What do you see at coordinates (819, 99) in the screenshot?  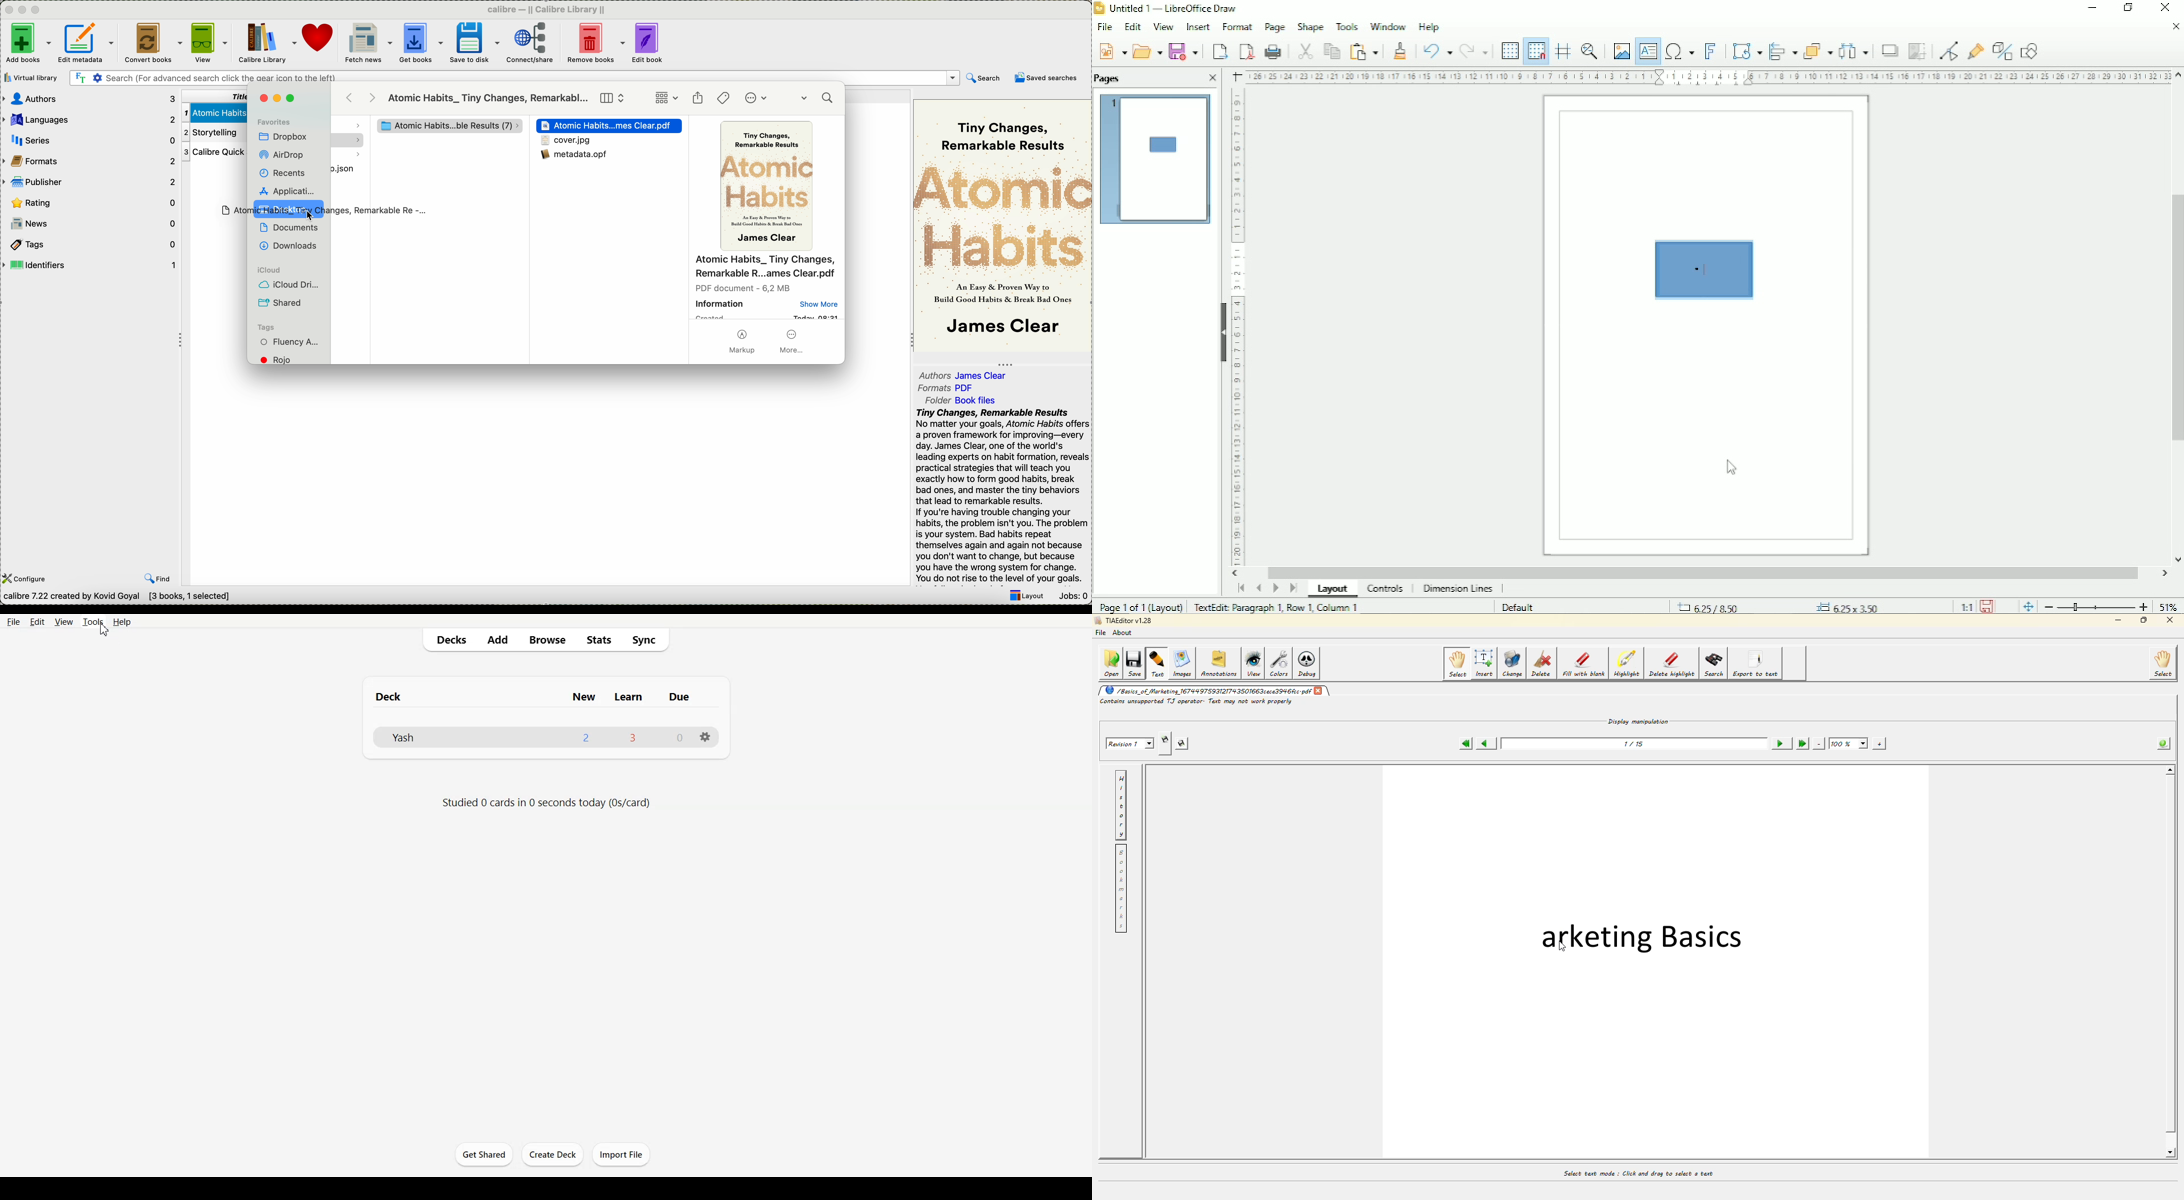 I see `search` at bounding box center [819, 99].